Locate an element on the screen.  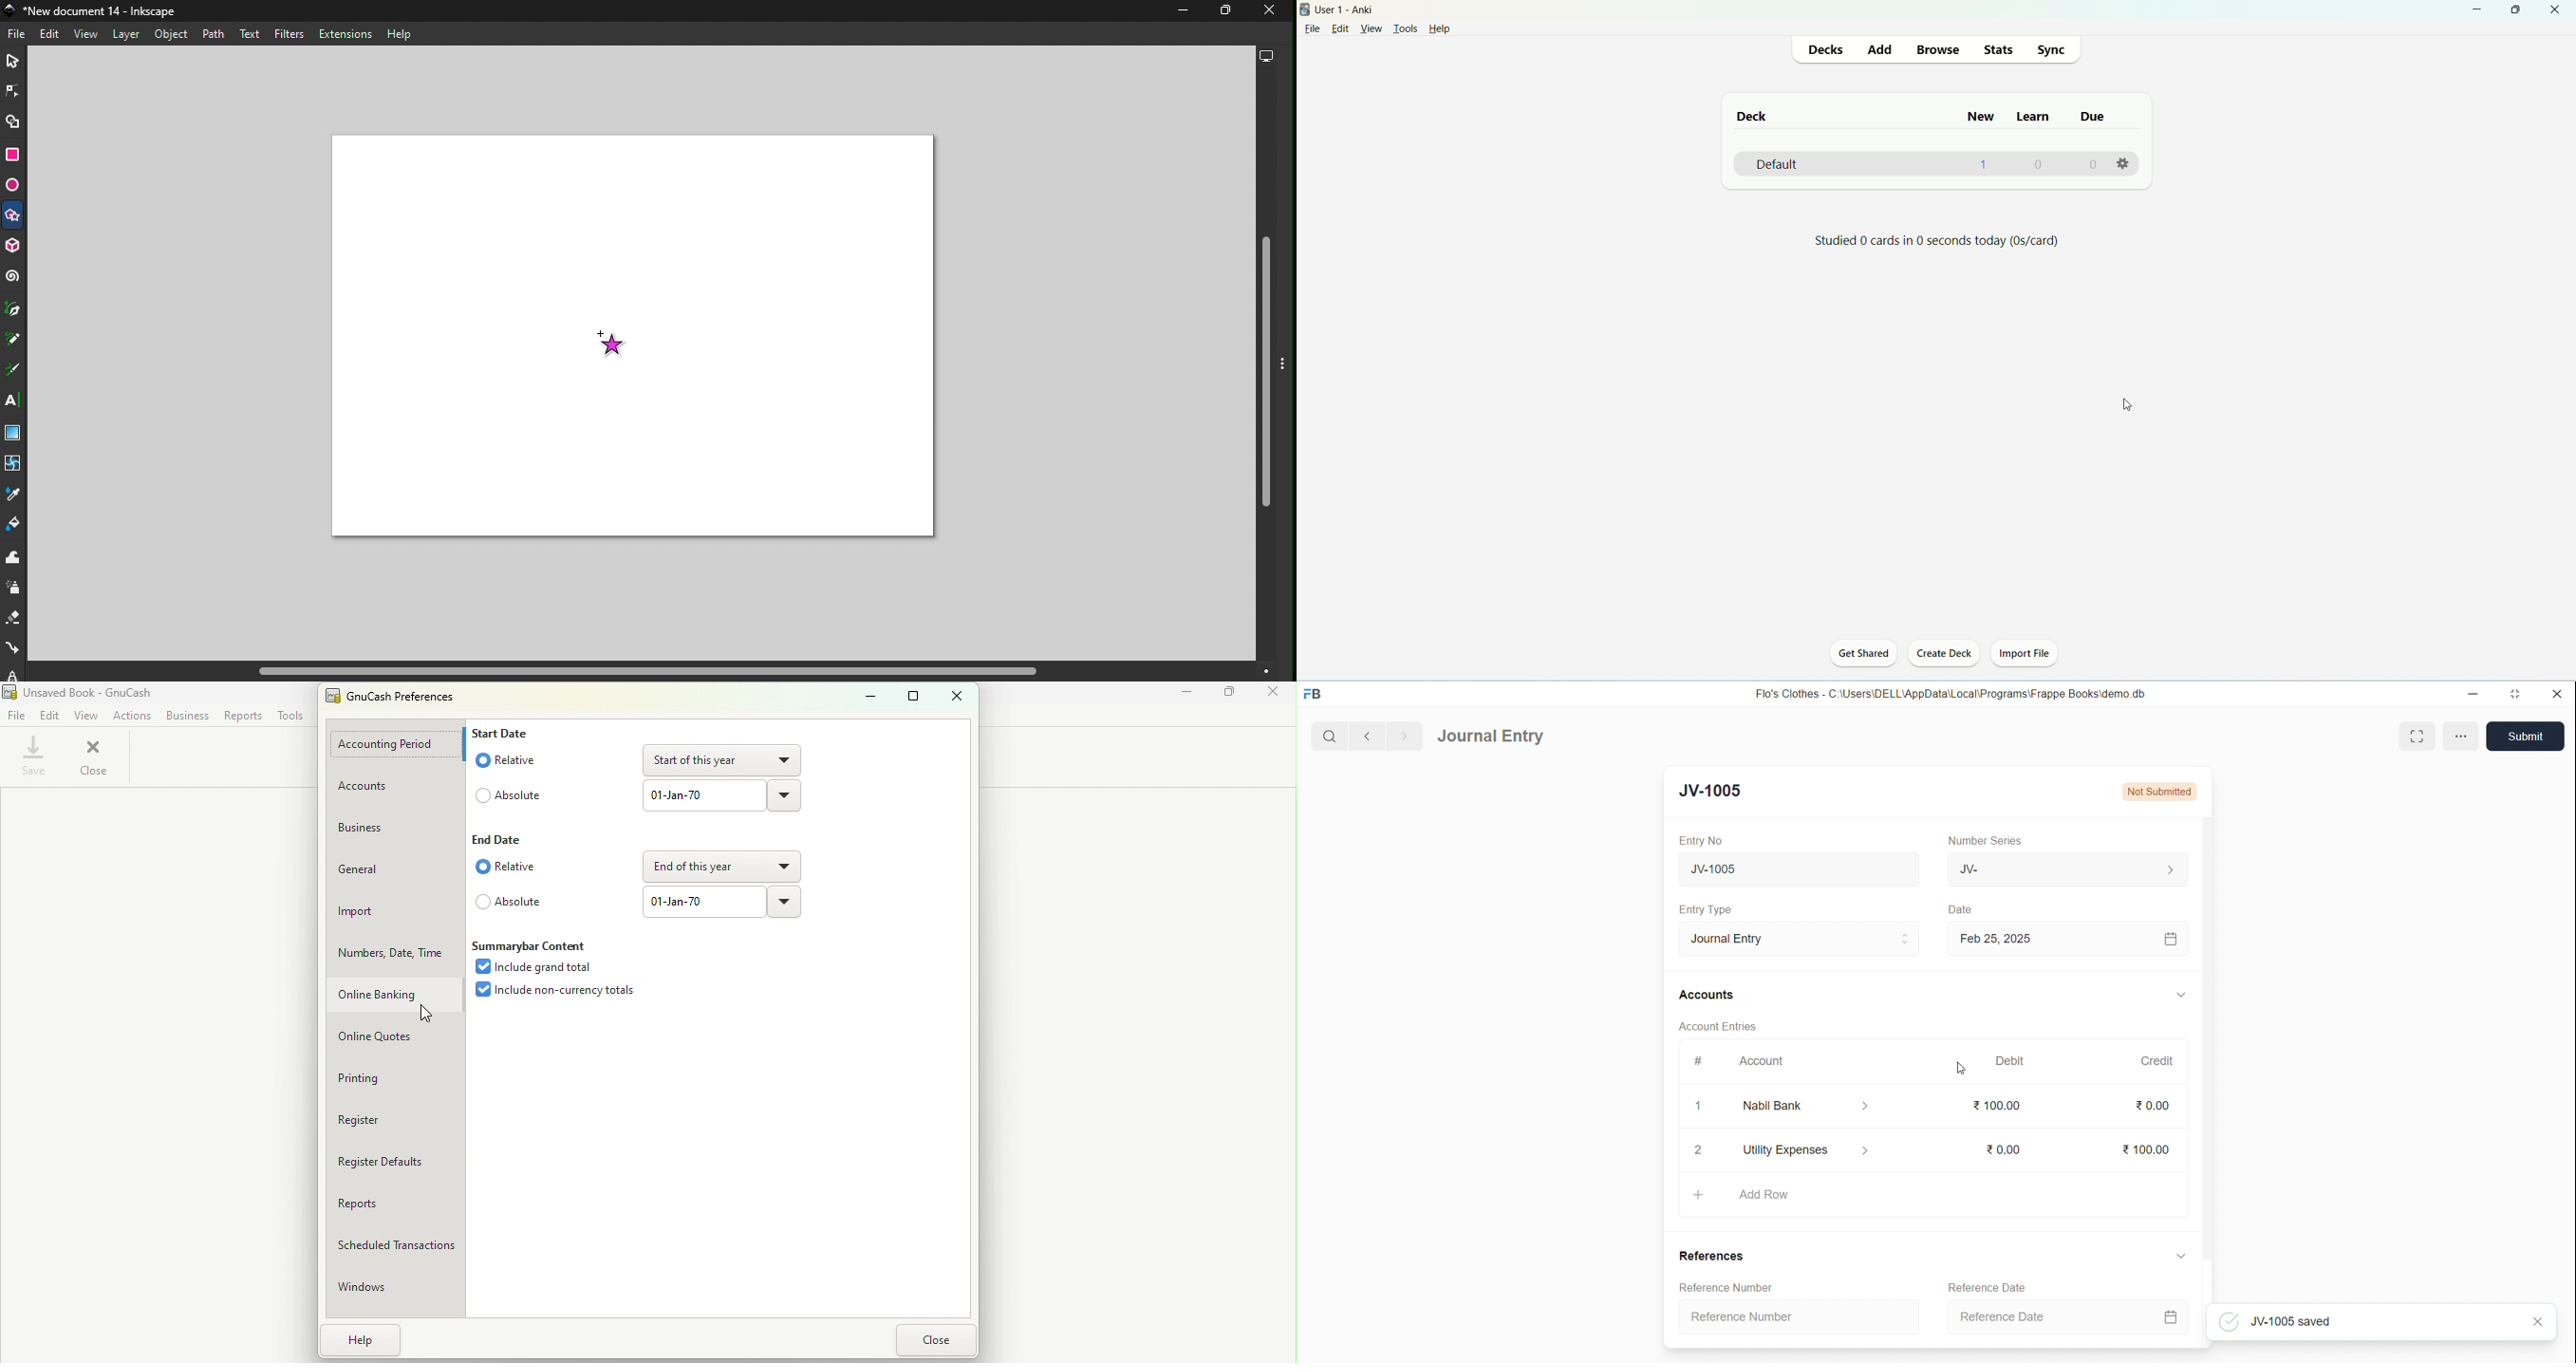
Accounts is located at coordinates (1707, 996).